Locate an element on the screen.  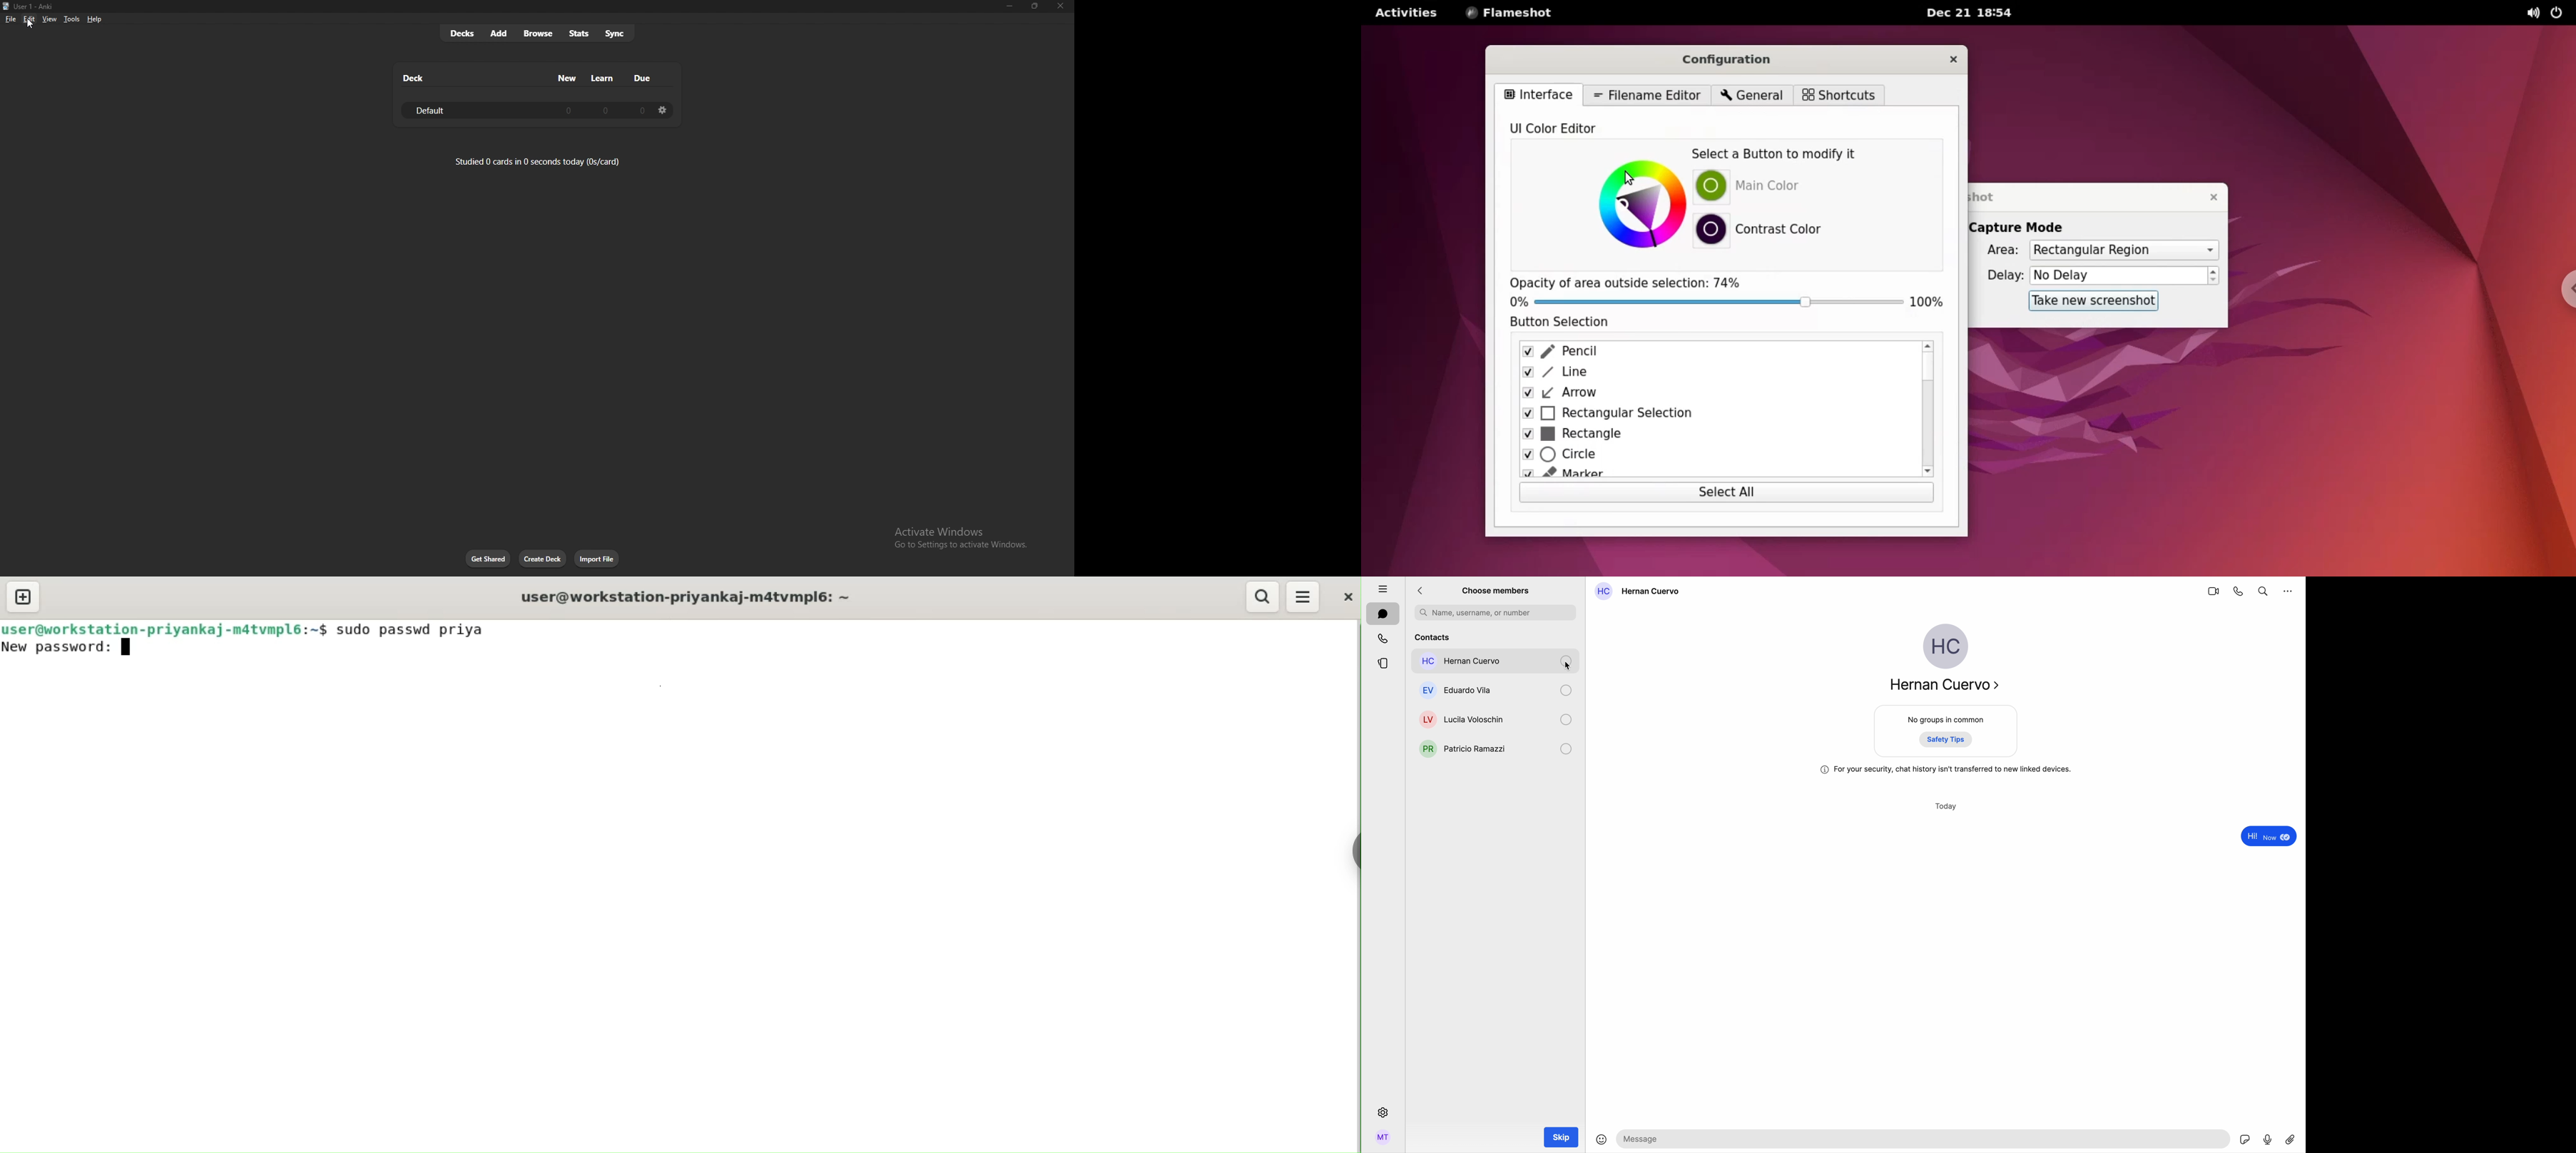
arrow checkbox is located at coordinates (1709, 395).